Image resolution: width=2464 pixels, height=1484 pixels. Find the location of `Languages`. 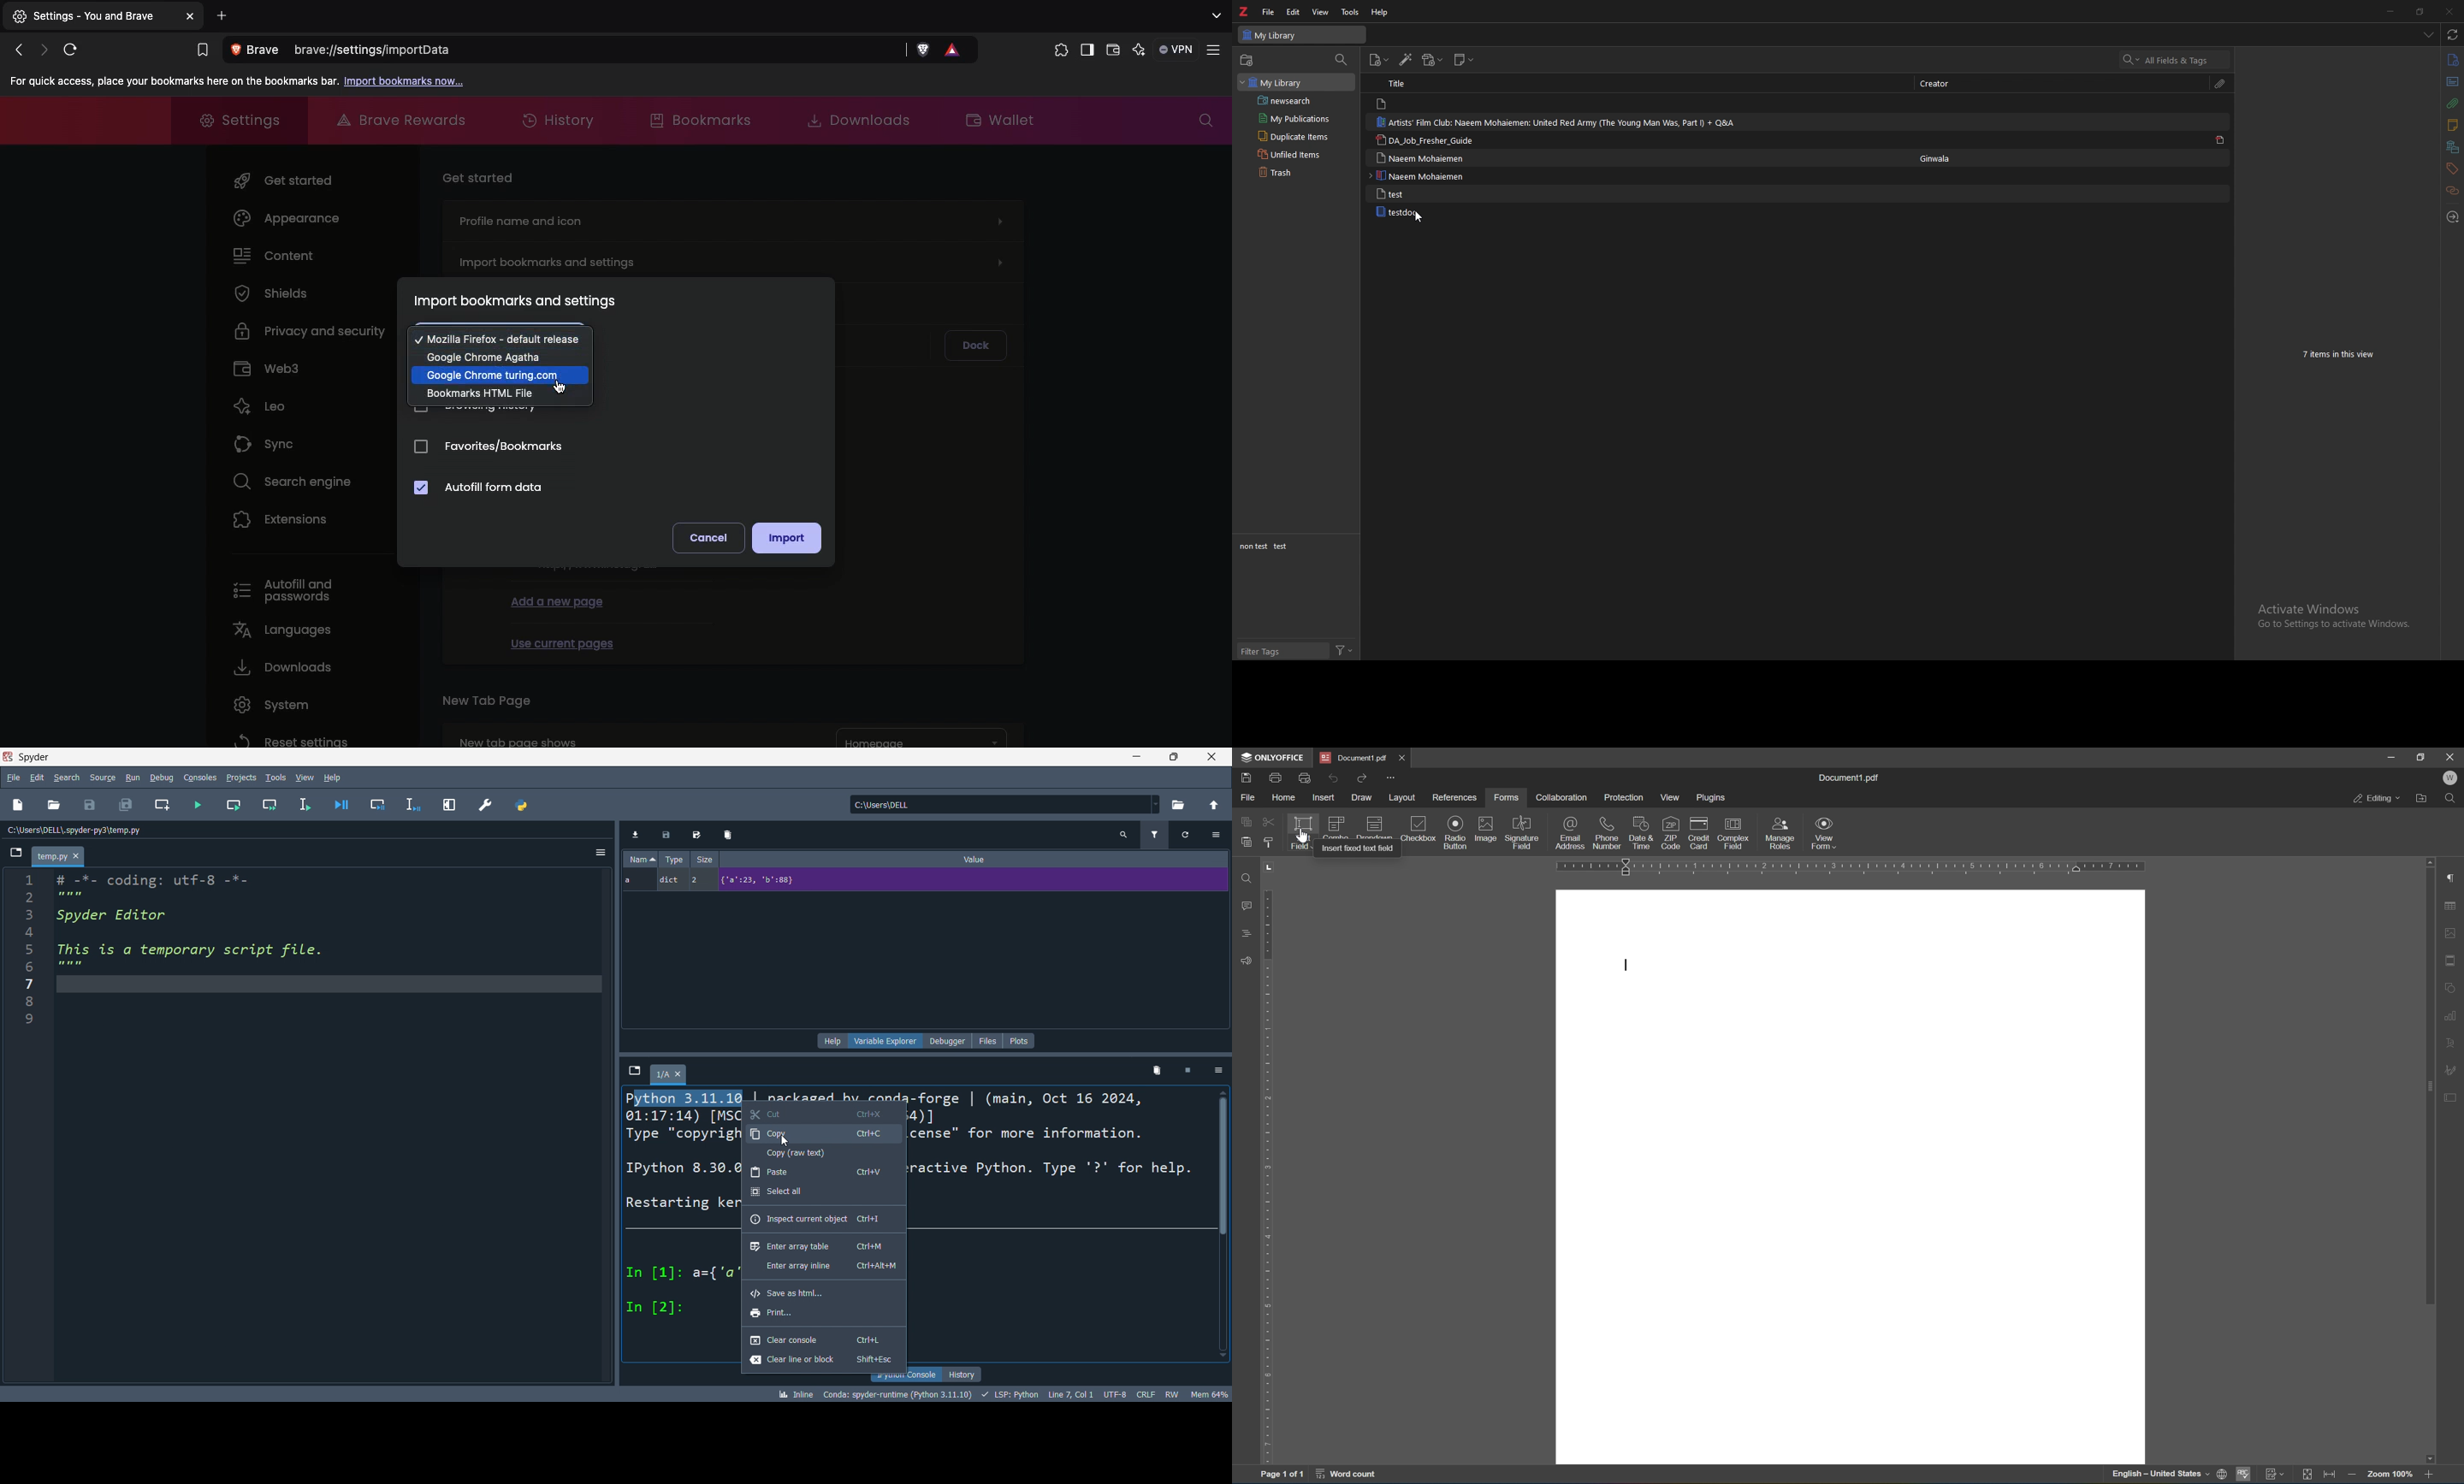

Languages is located at coordinates (280, 629).